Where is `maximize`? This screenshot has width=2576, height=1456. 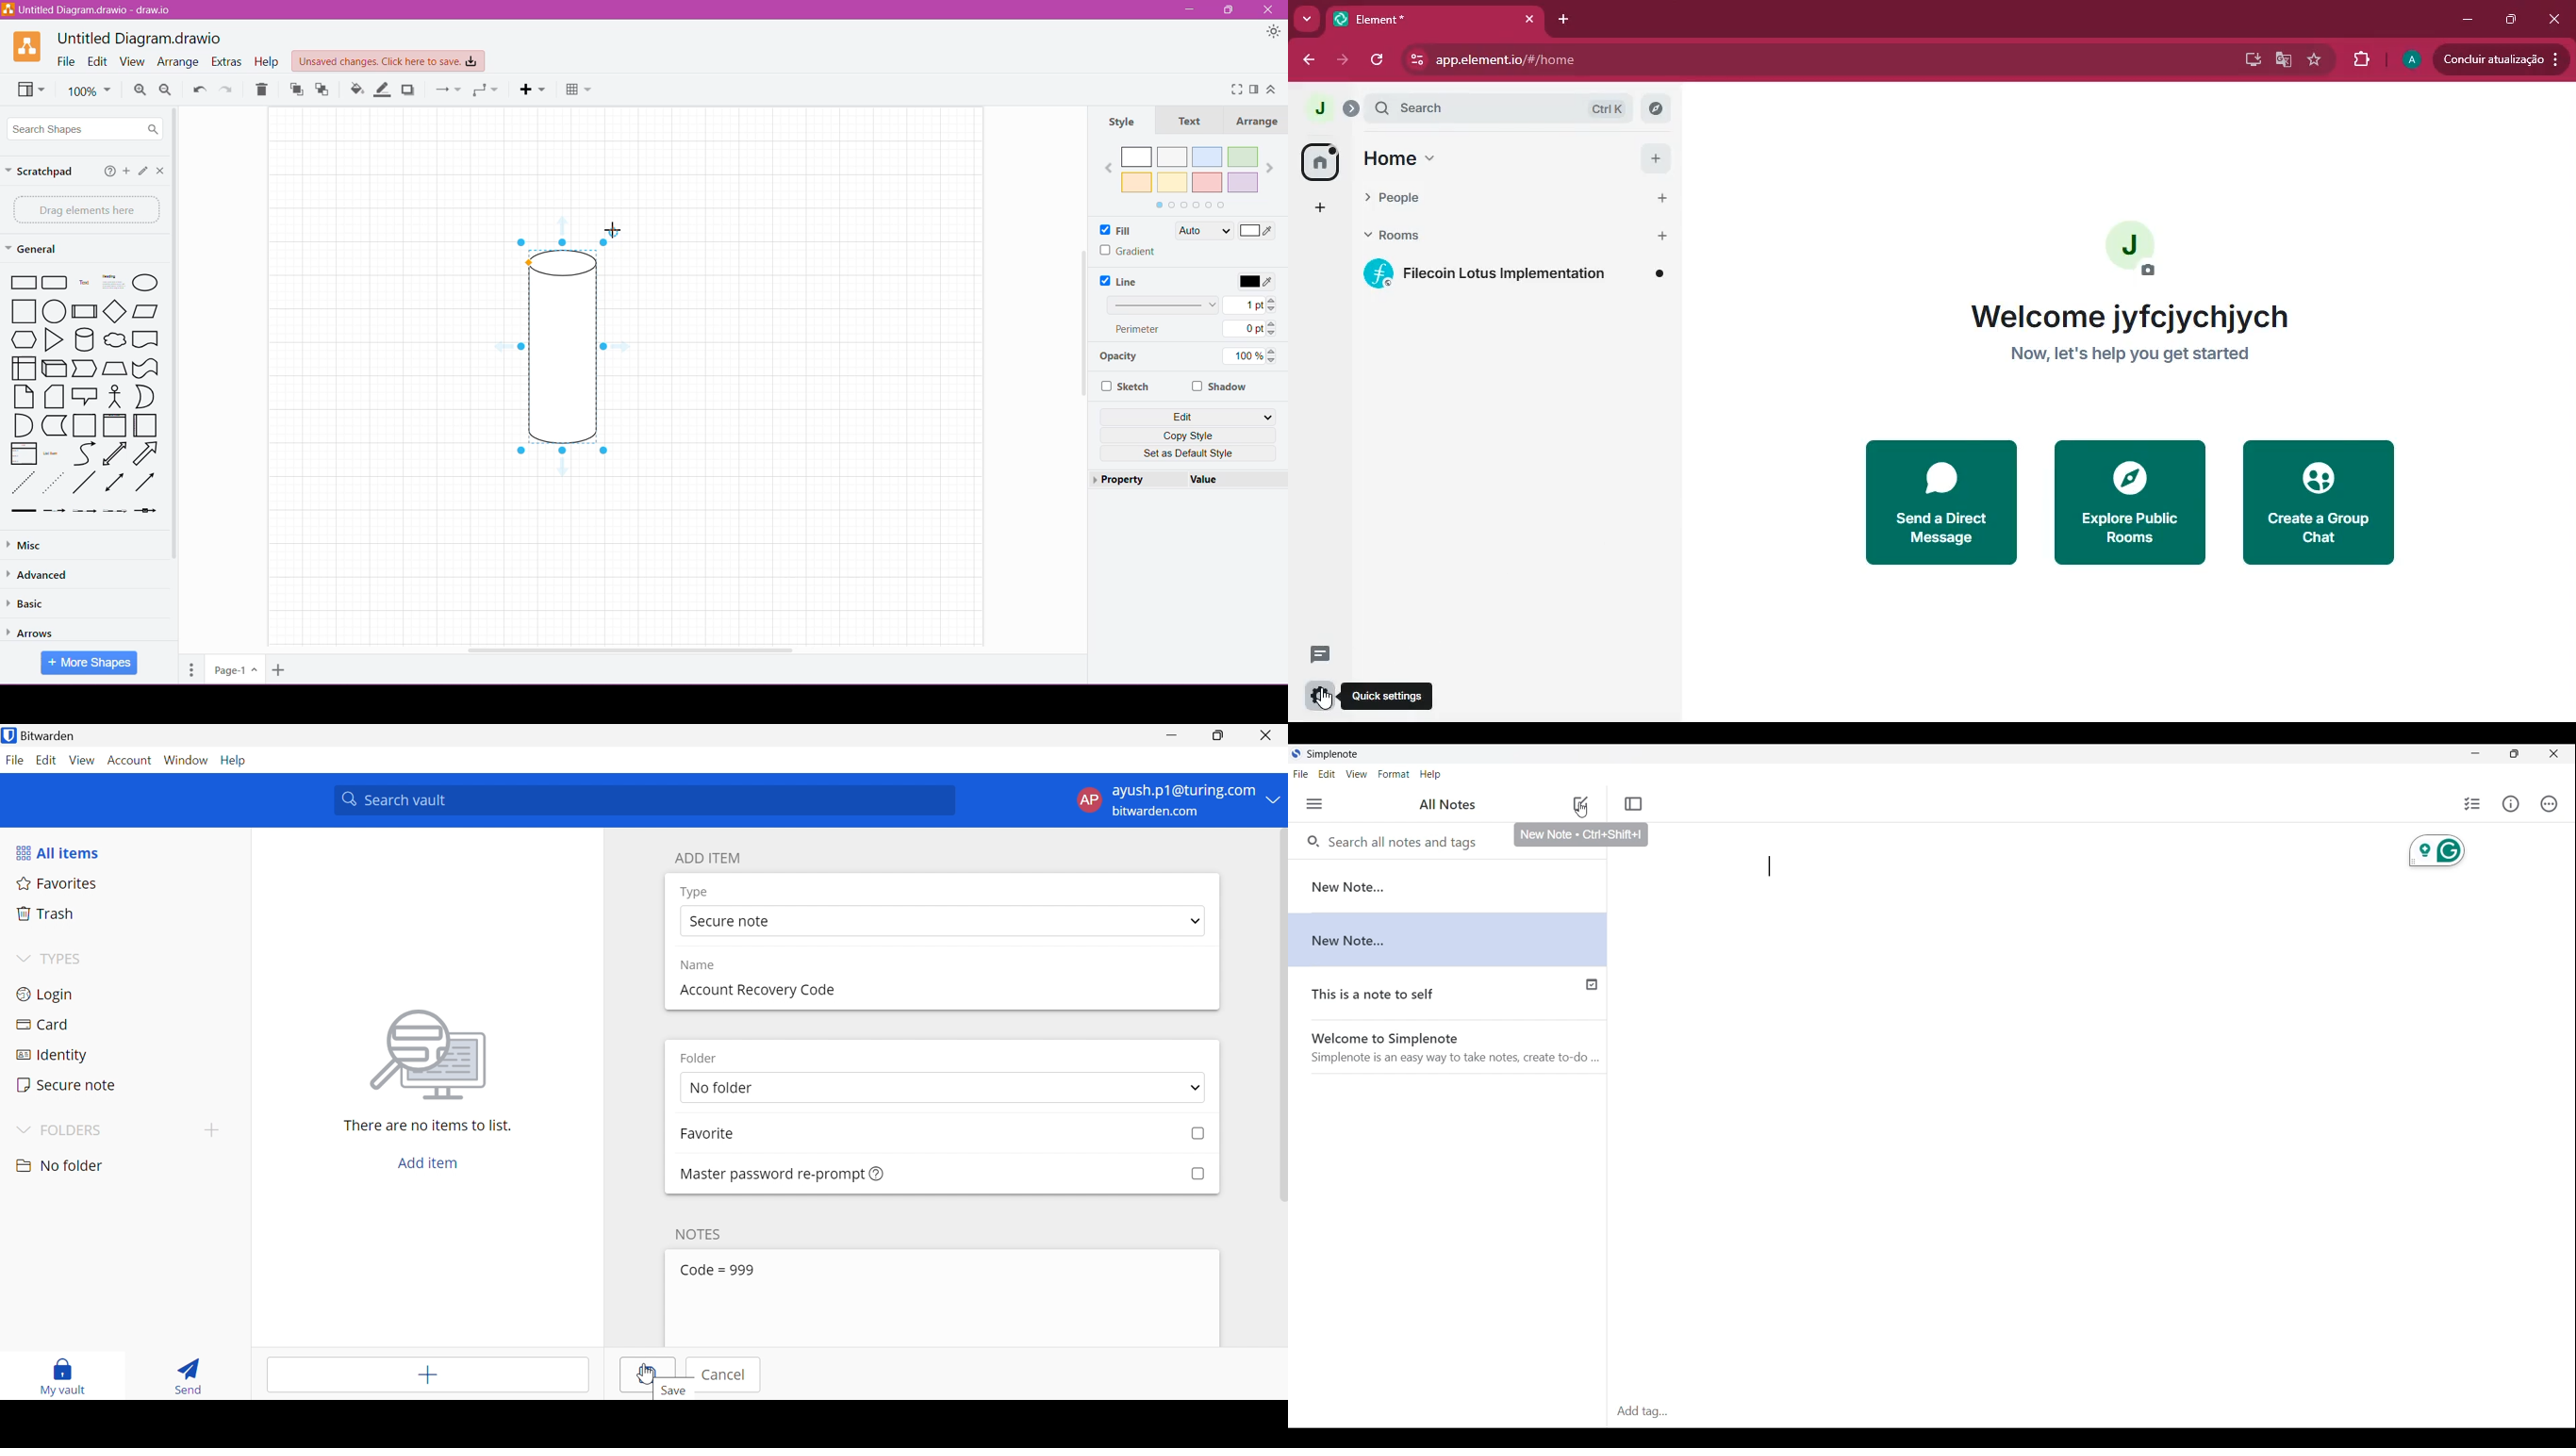
maximize is located at coordinates (2507, 19).